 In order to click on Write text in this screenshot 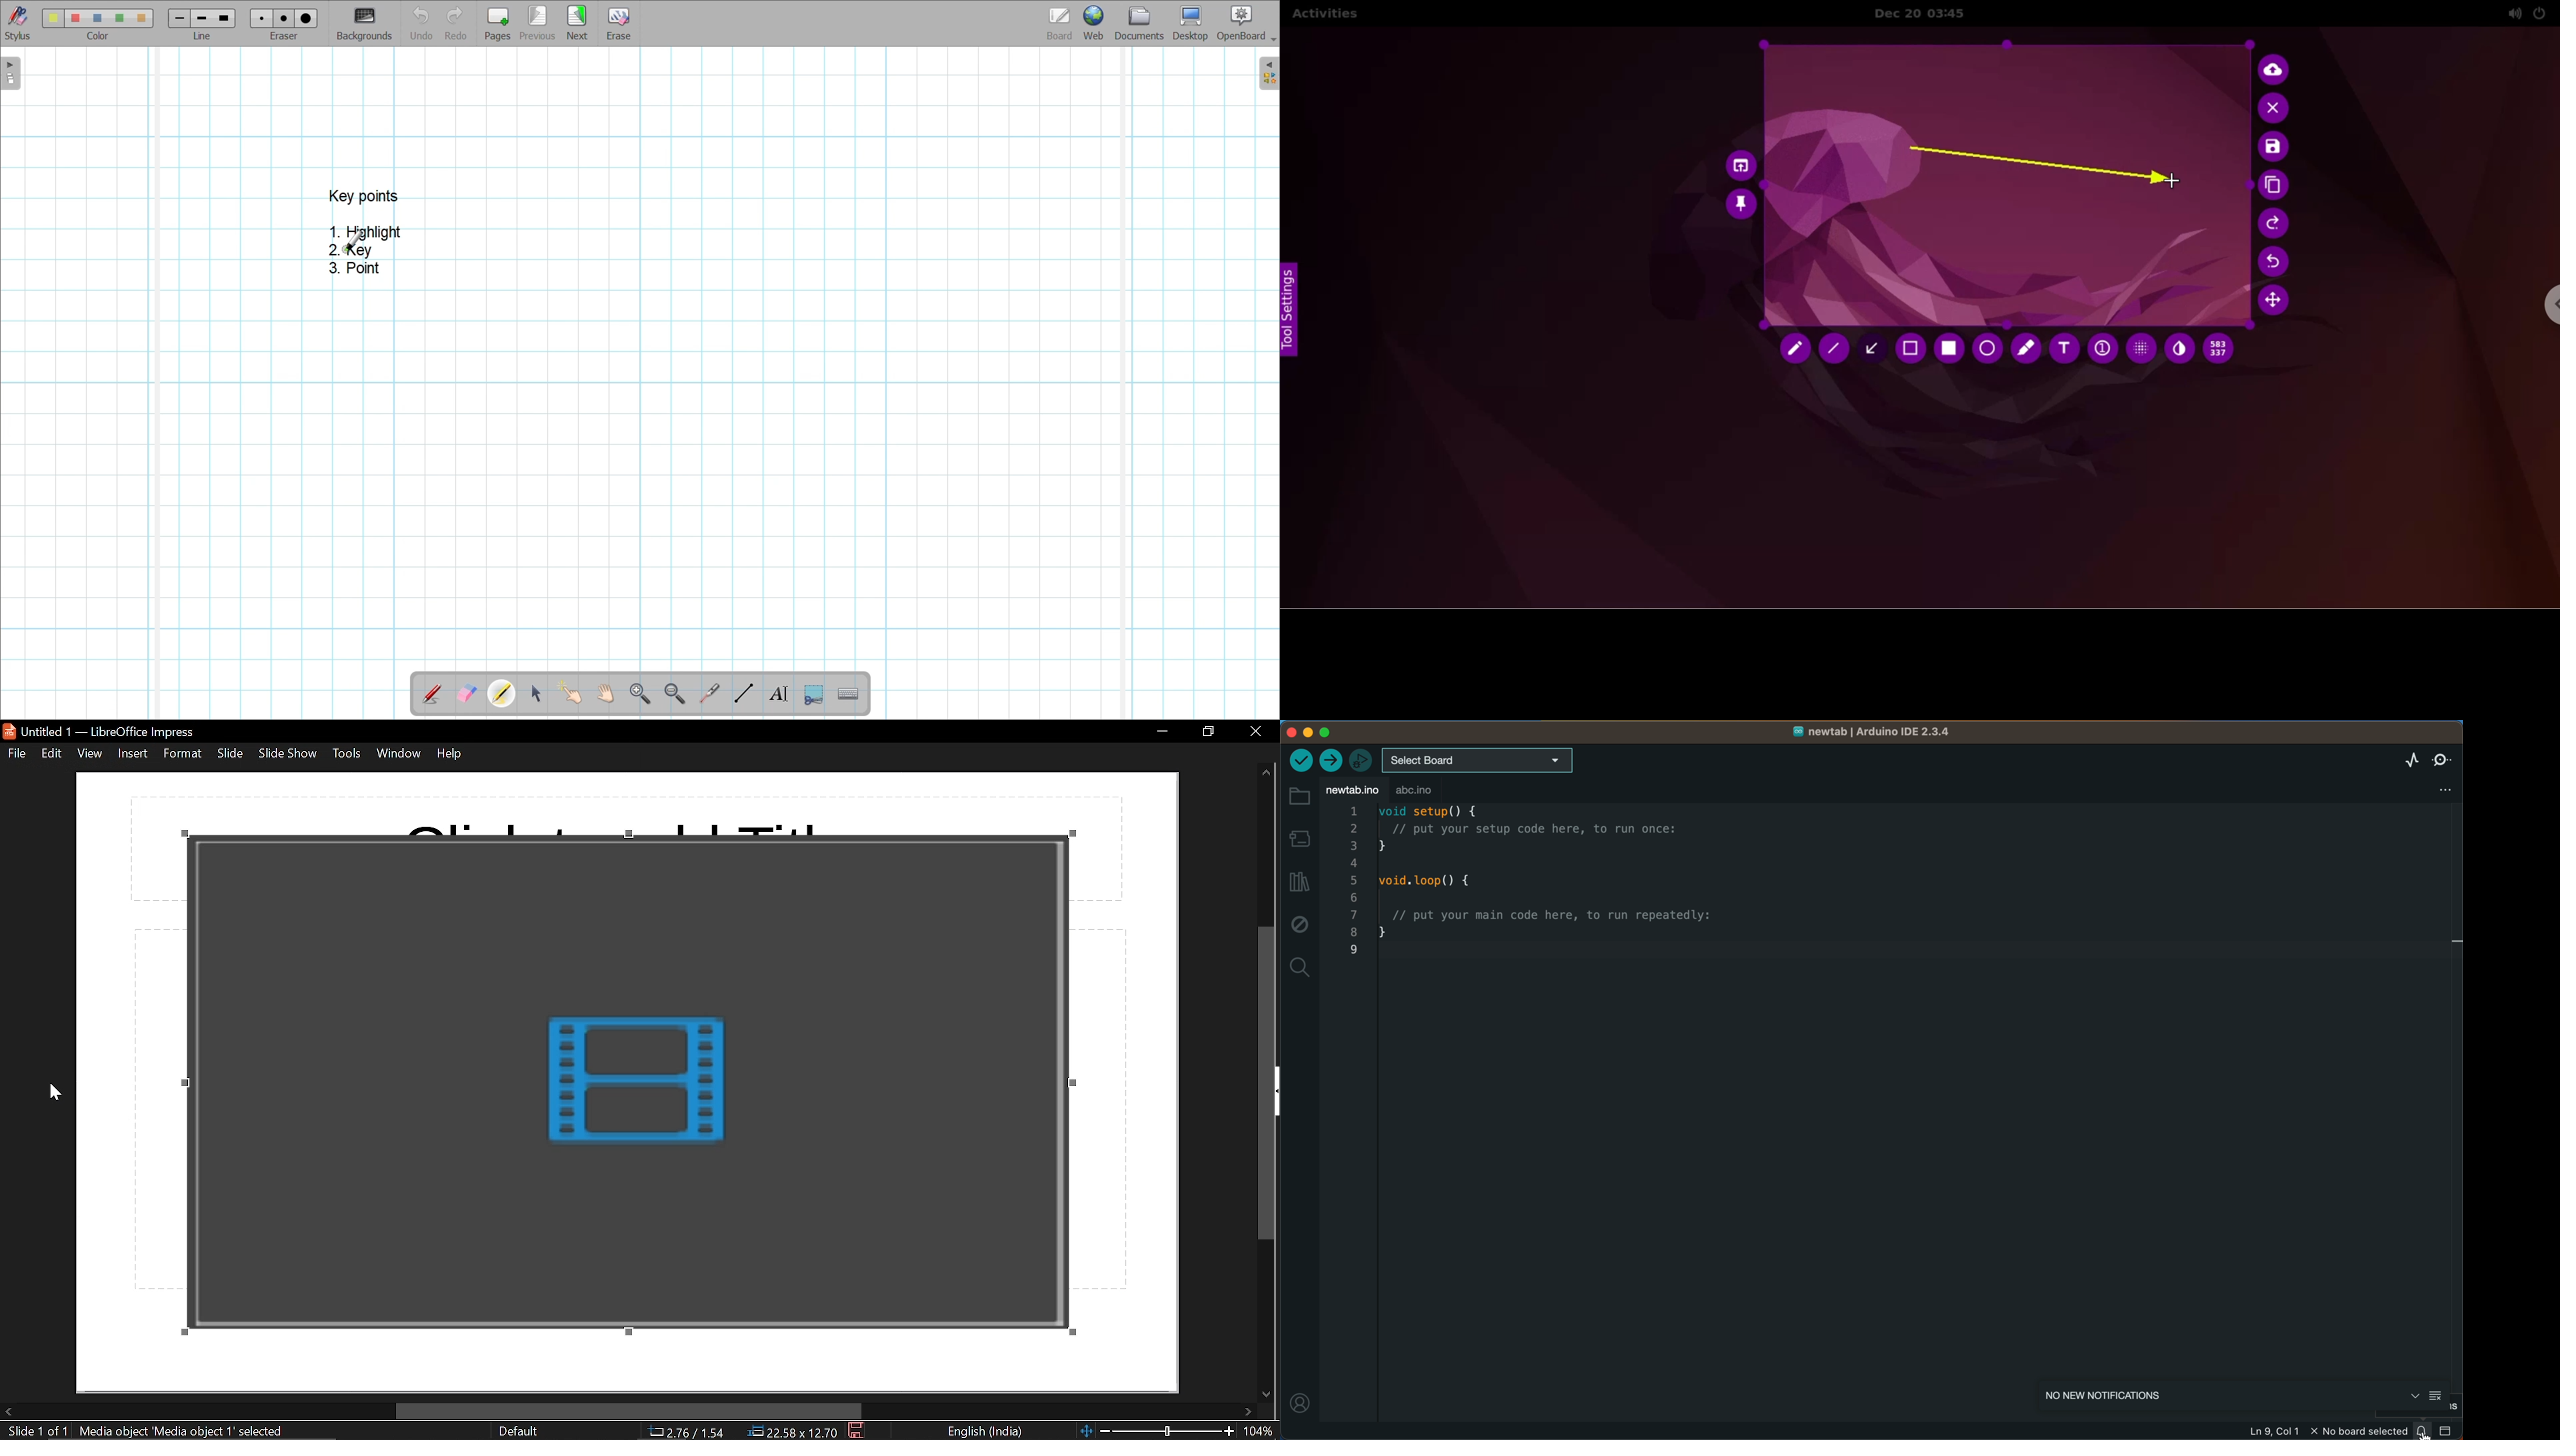, I will do `click(778, 694)`.